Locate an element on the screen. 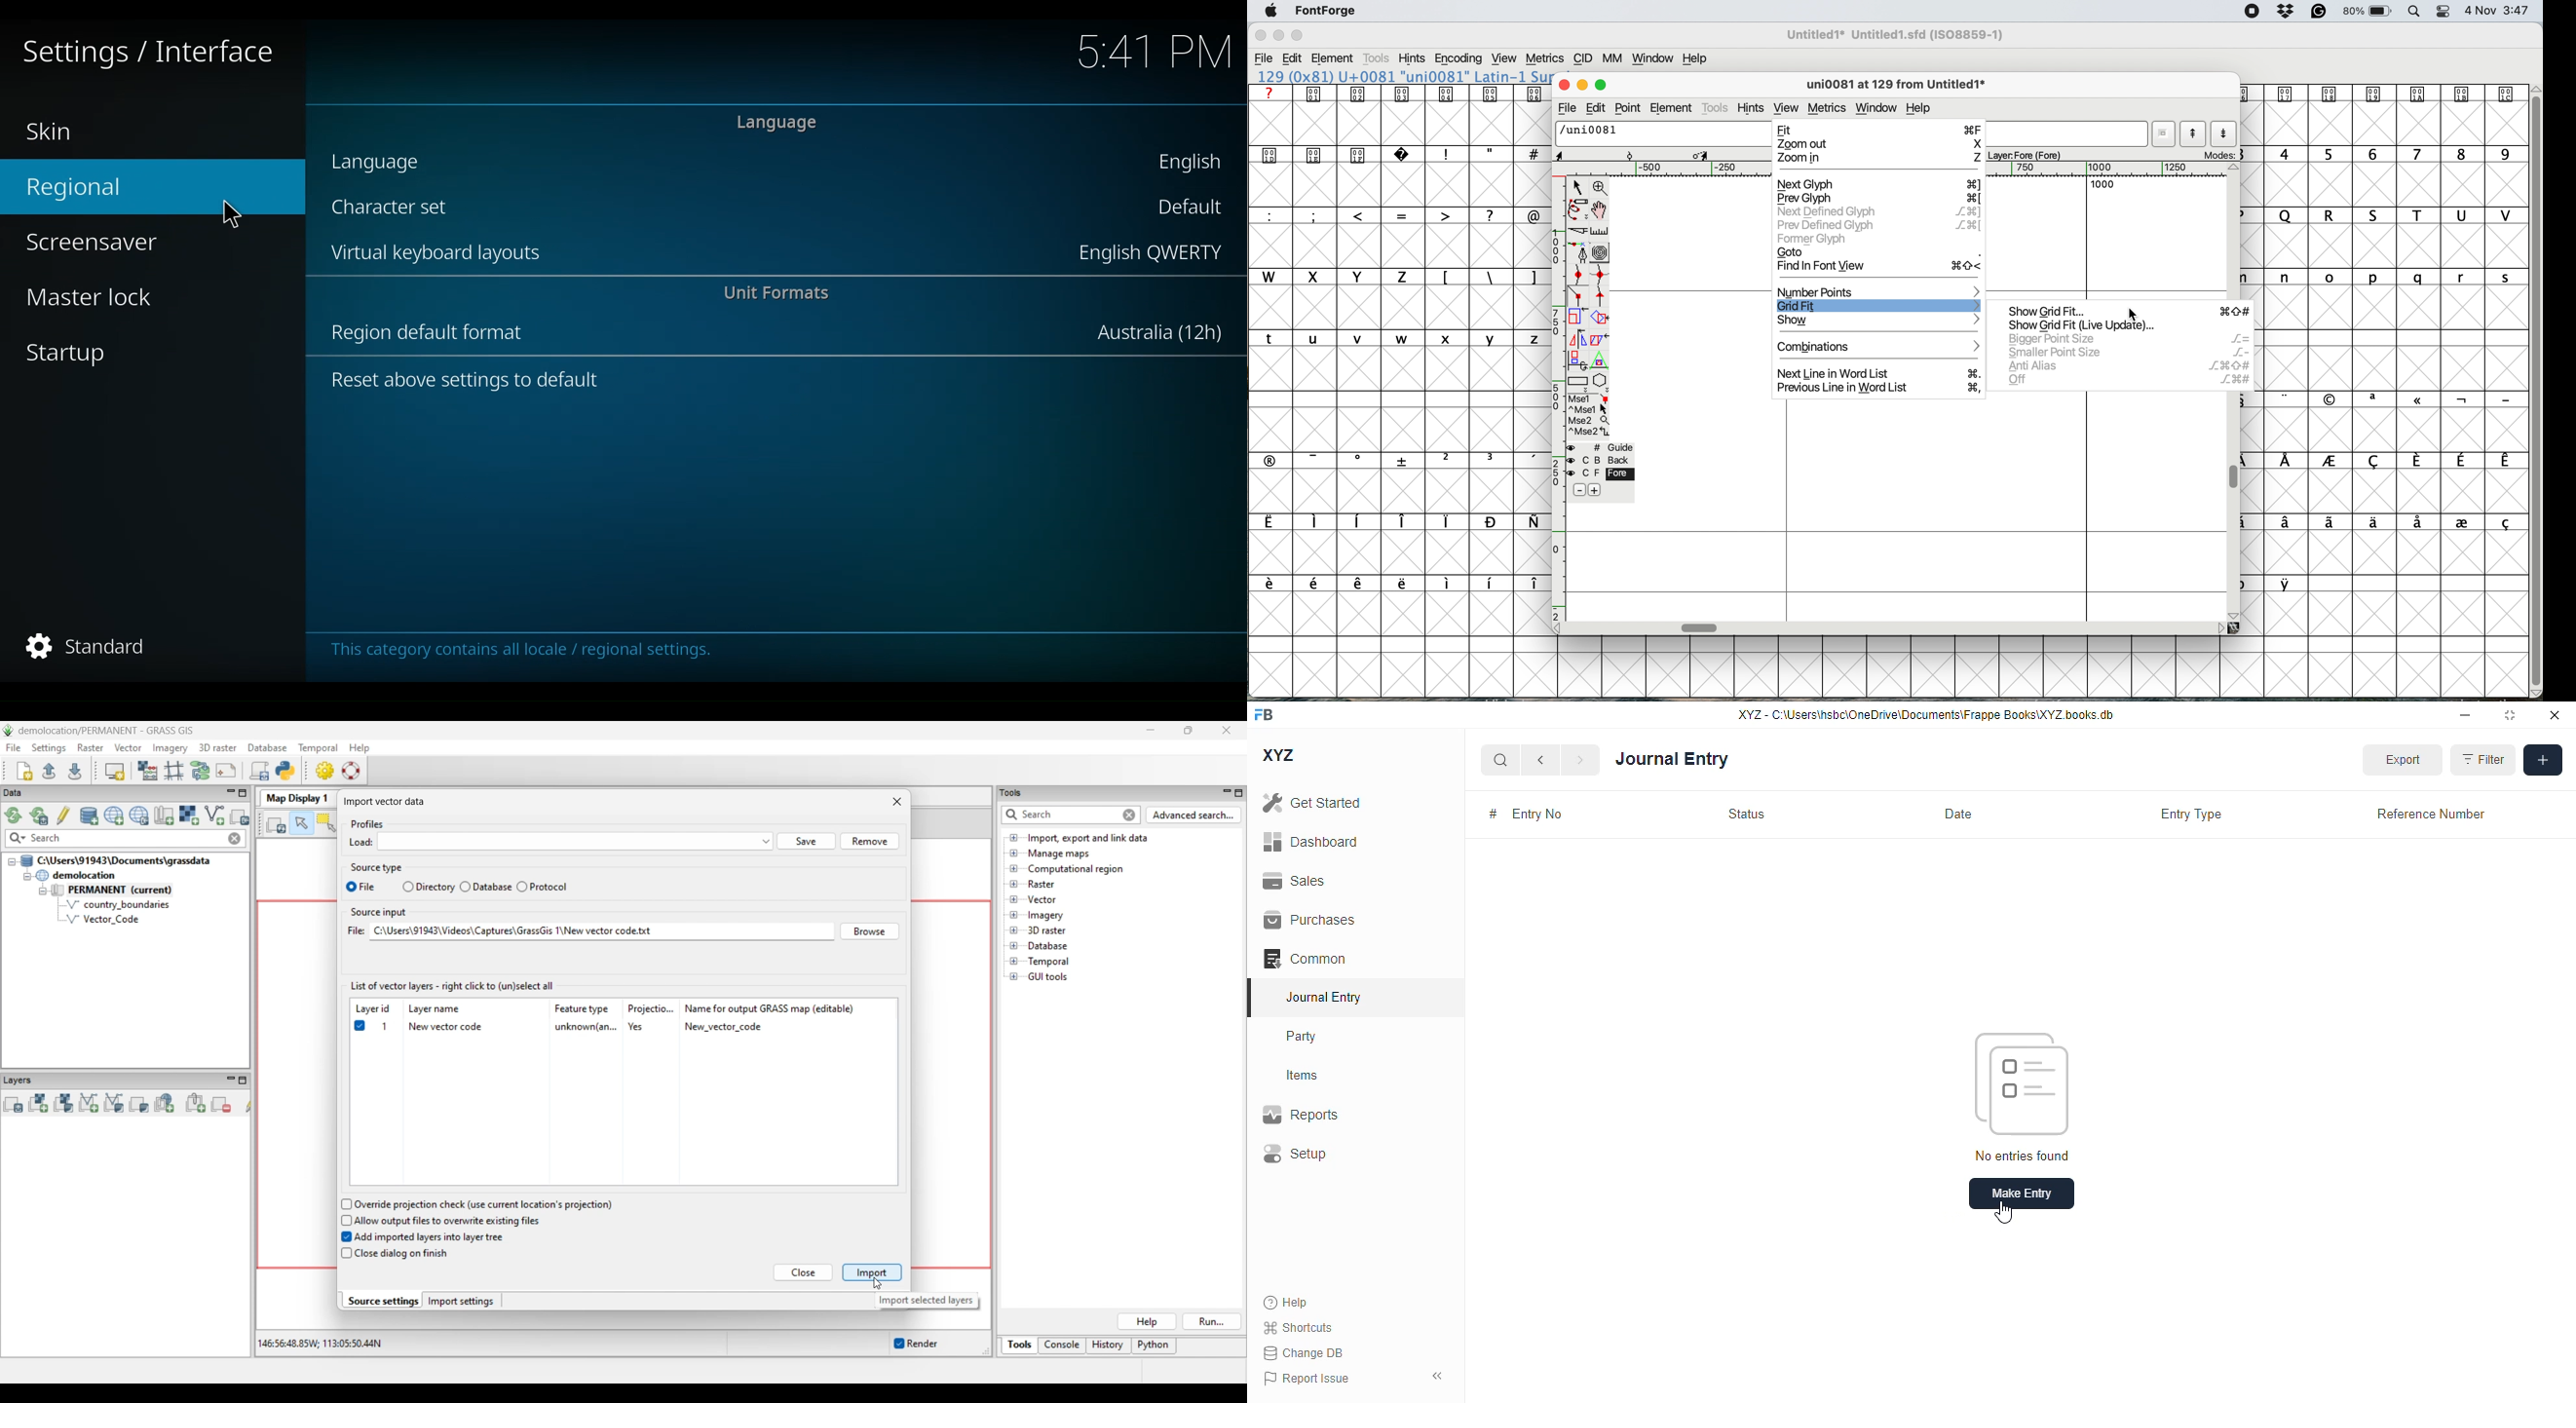 The image size is (2576, 1428). no entries found is located at coordinates (2023, 1155).